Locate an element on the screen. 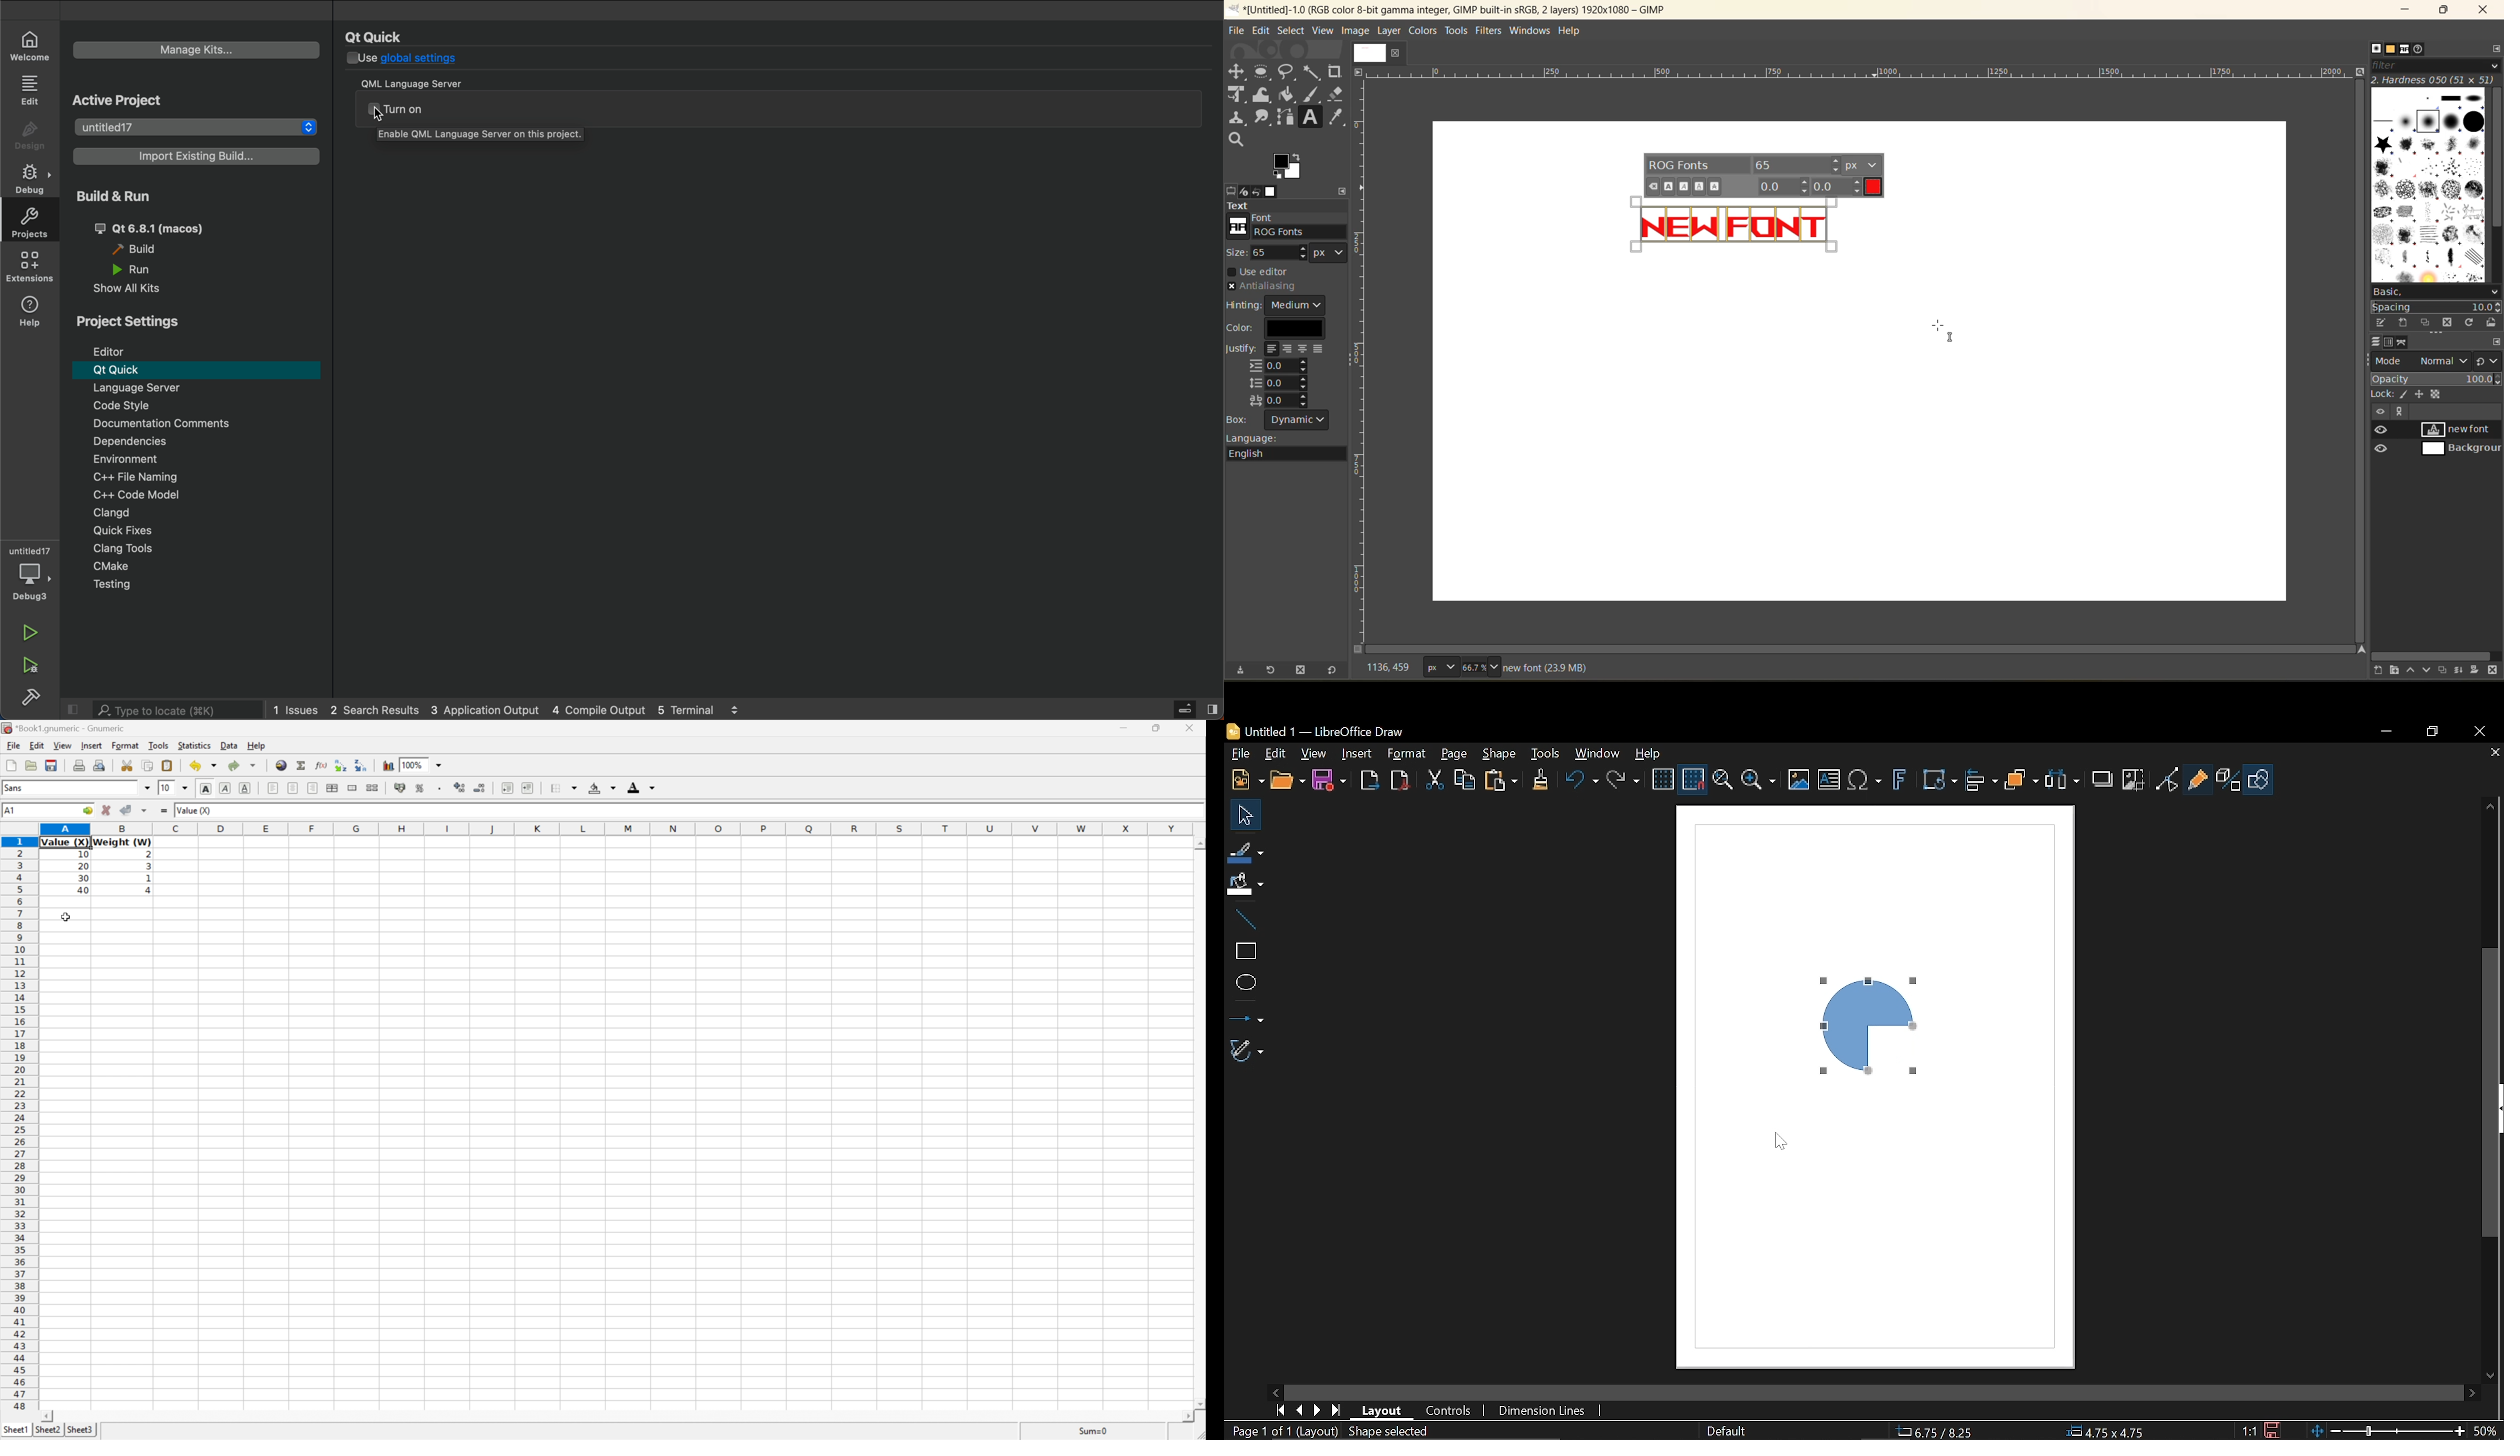 Image resolution: width=2520 pixels, height=1456 pixels. build is located at coordinates (147, 250).